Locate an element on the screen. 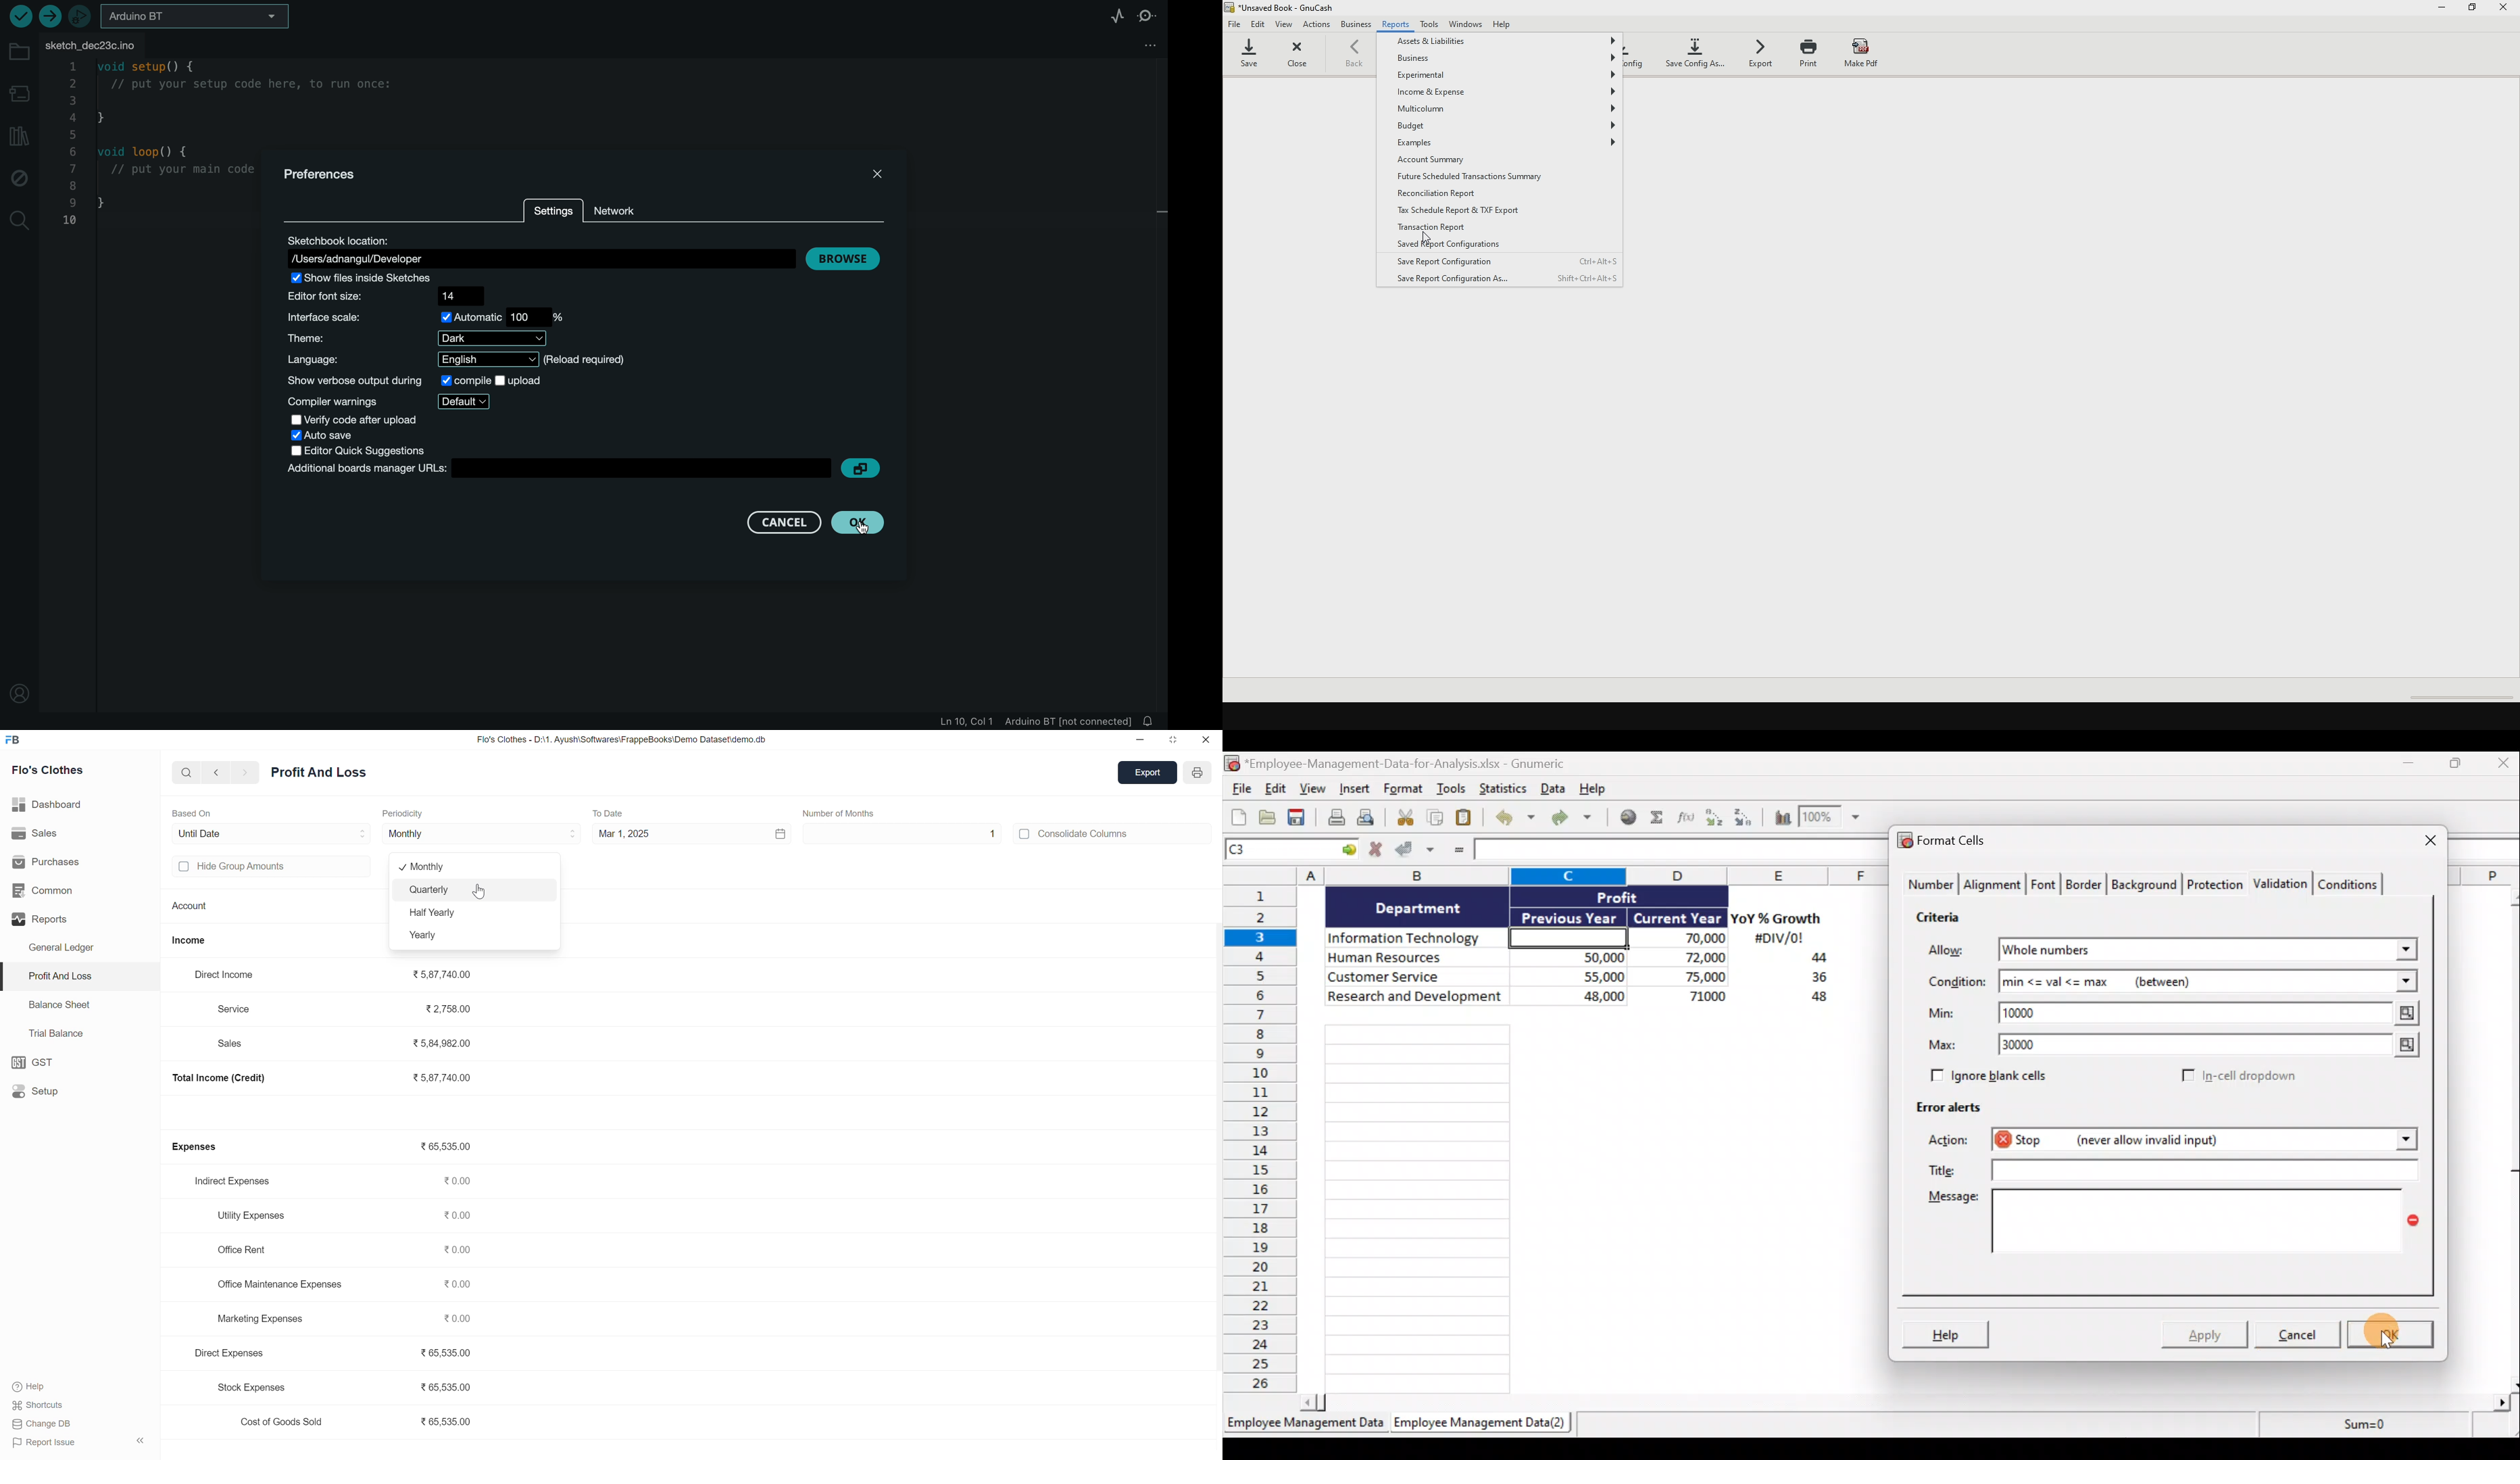 The width and height of the screenshot is (2520, 1484). Mar 1, 2025 is located at coordinates (627, 833).